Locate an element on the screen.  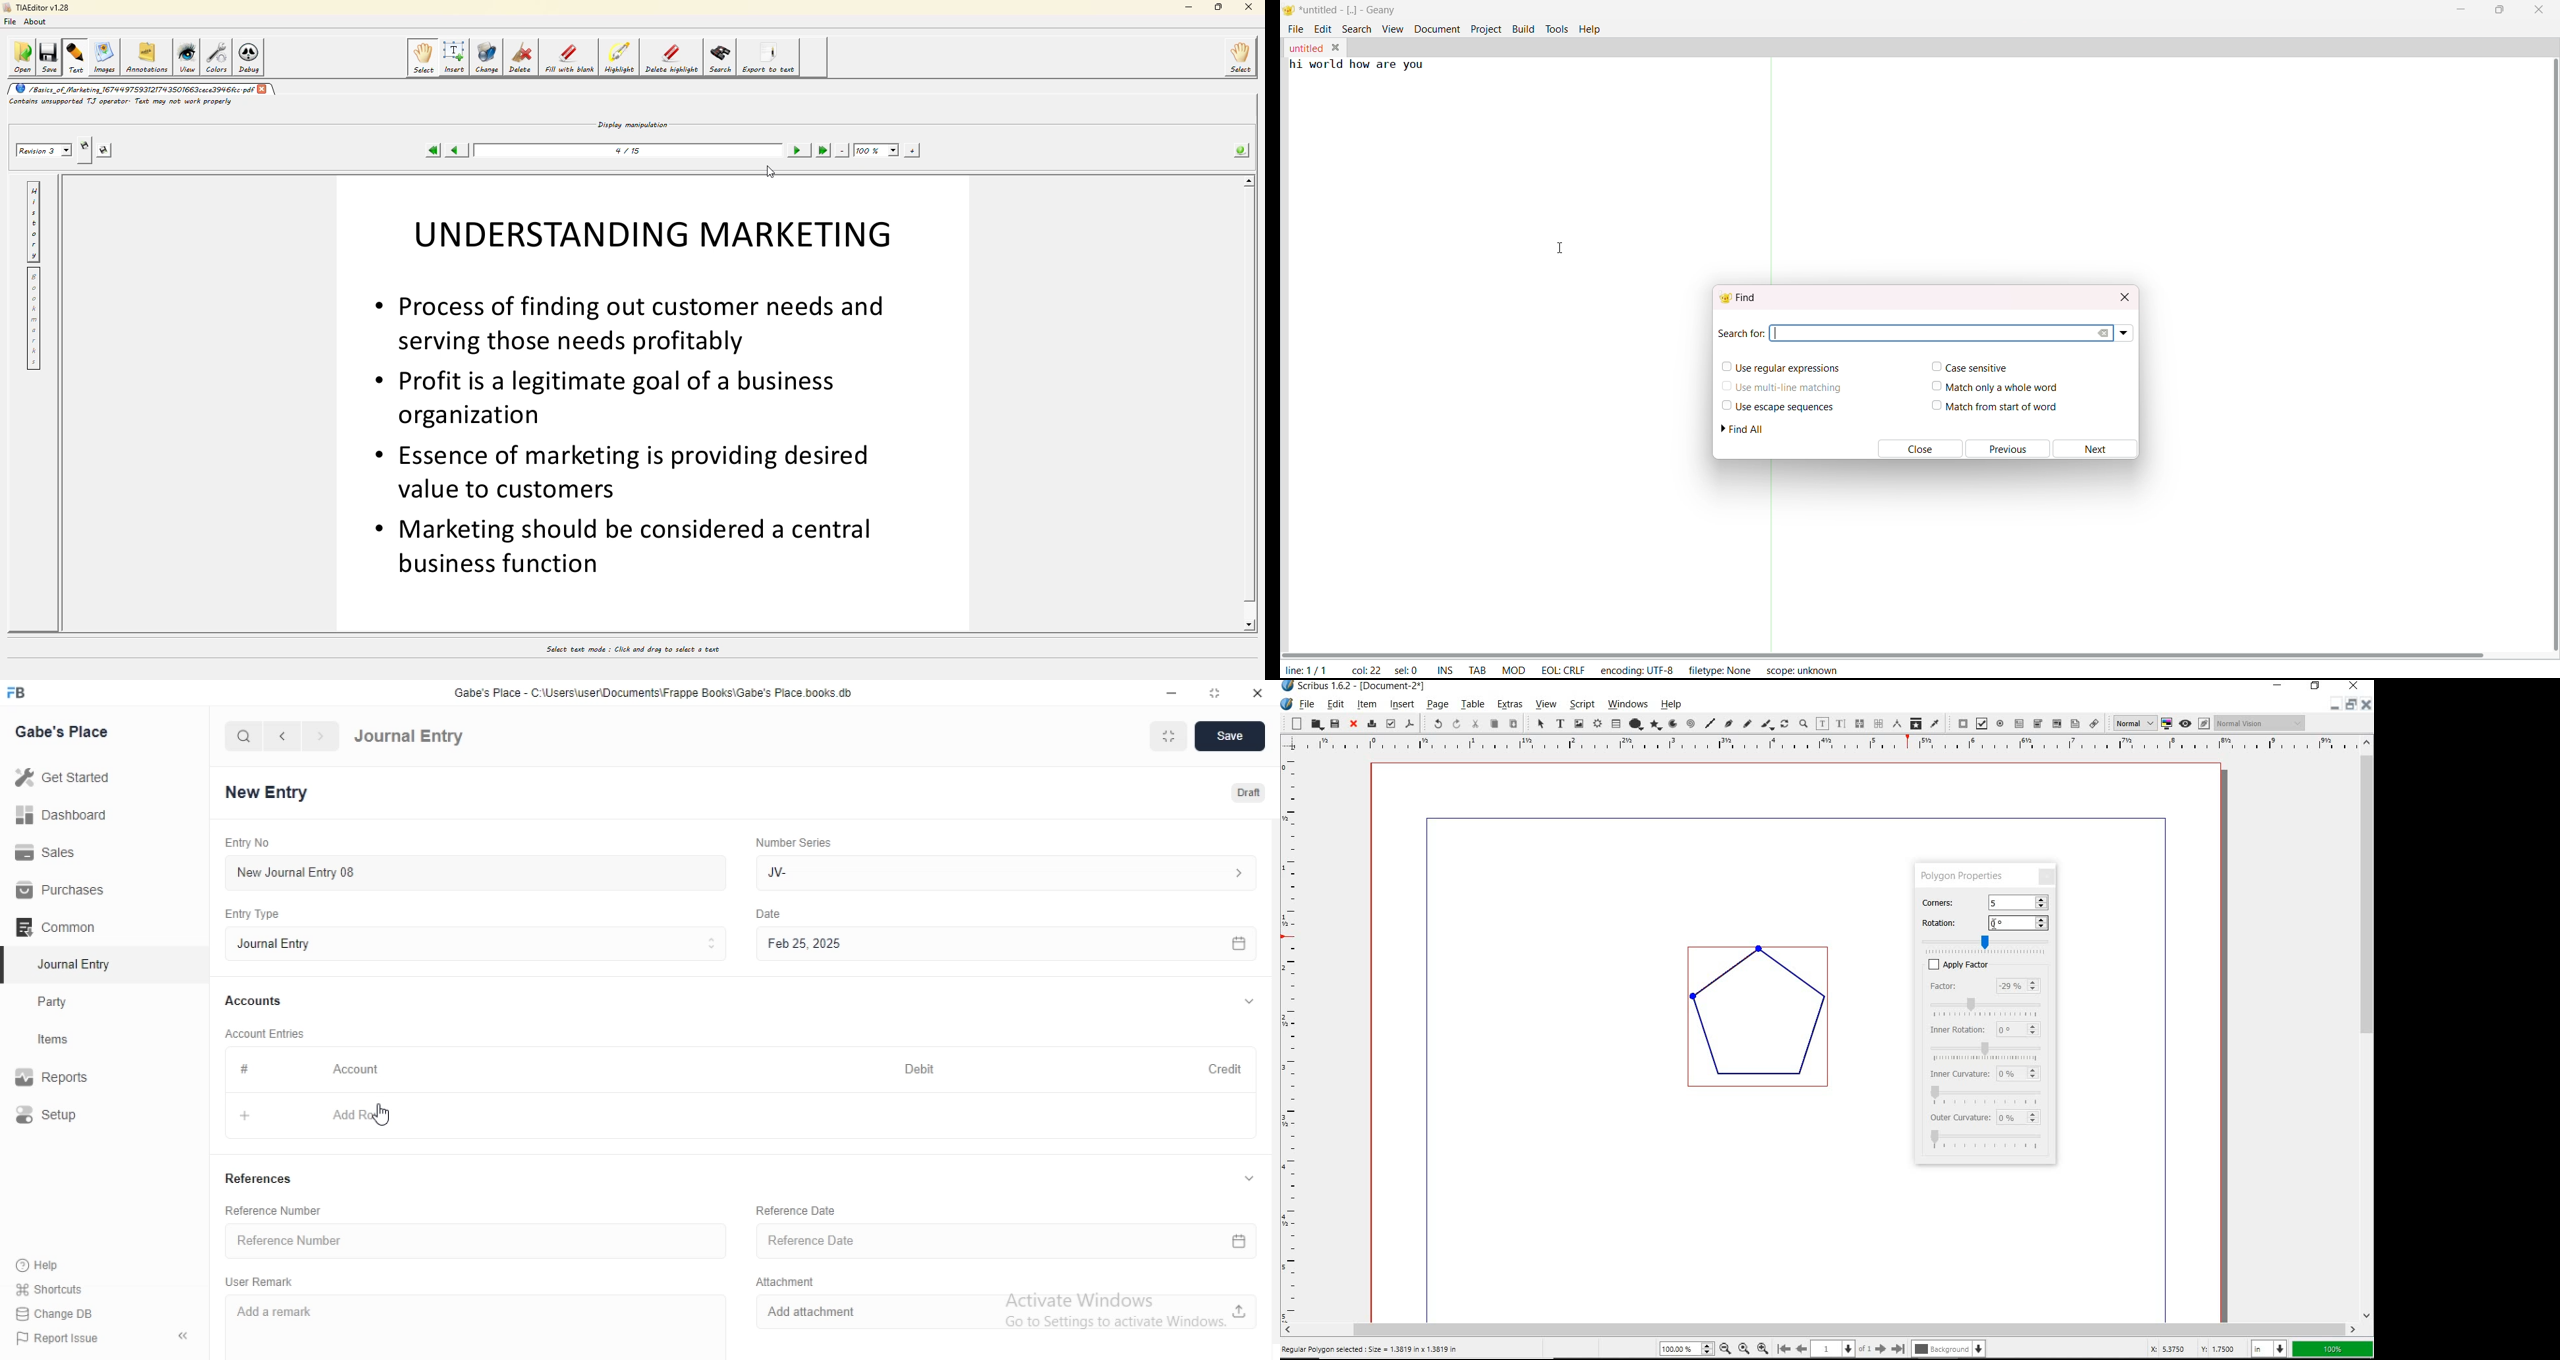
Report Issue is located at coordinates (67, 1338).